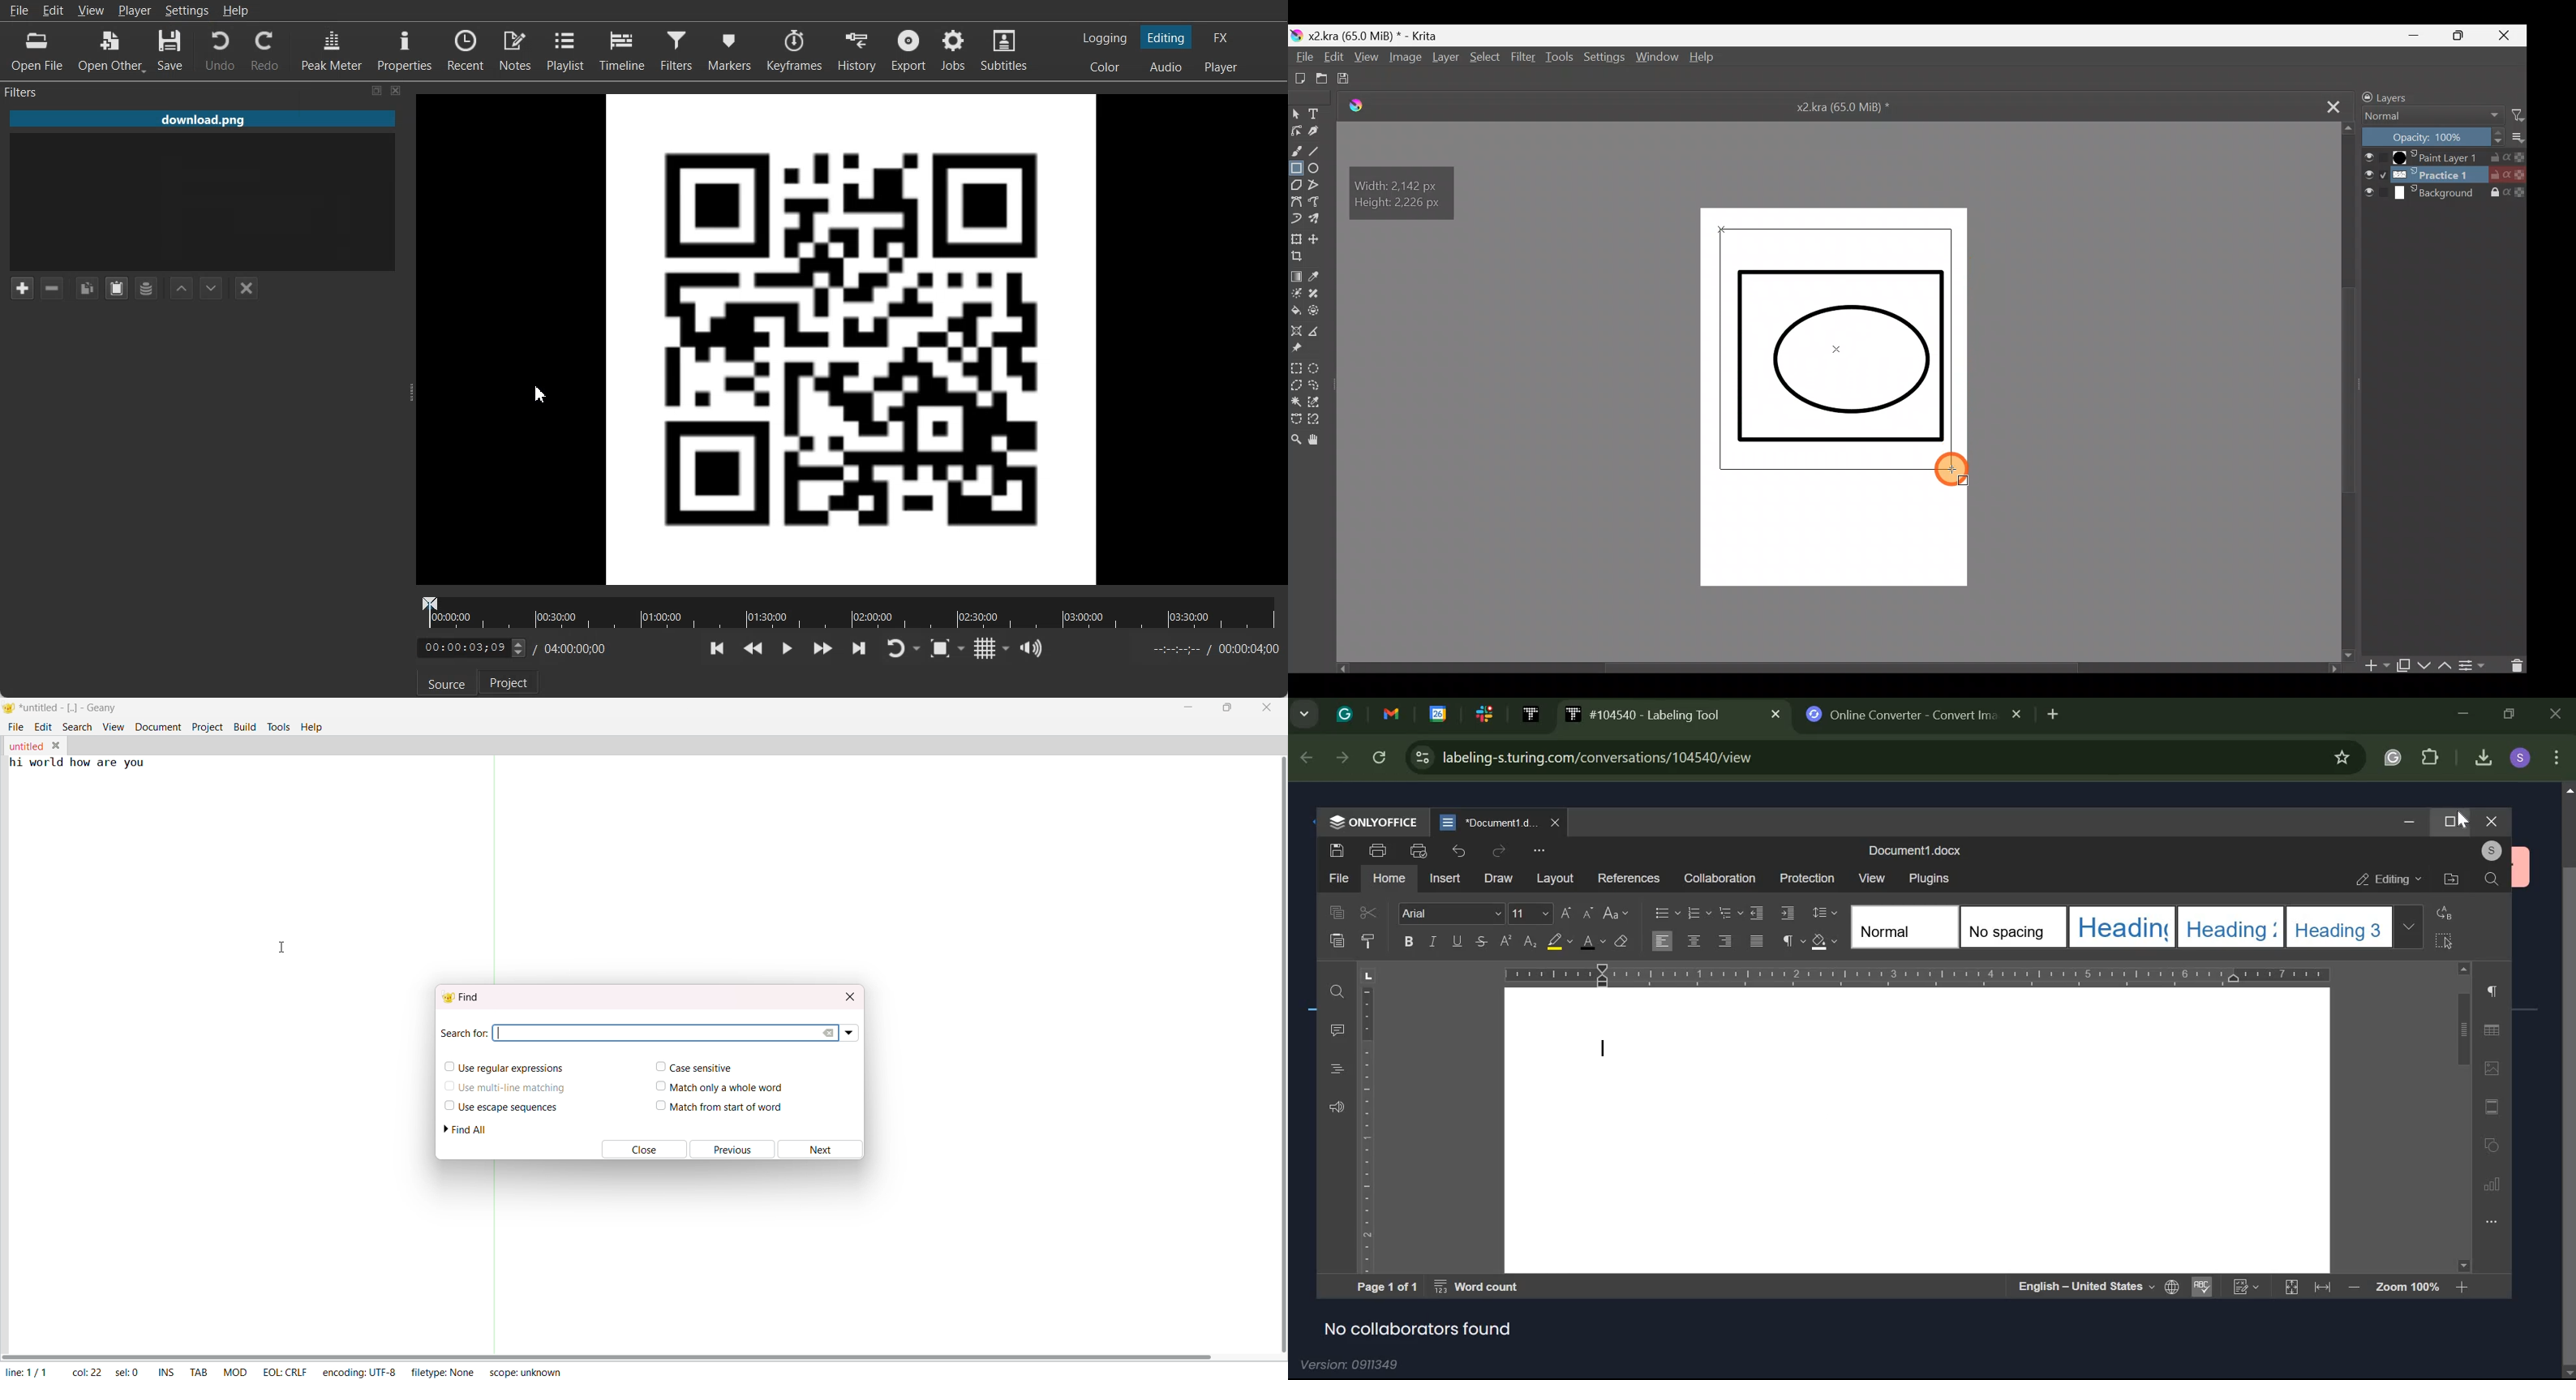 Image resolution: width=2576 pixels, height=1400 pixels. What do you see at coordinates (13, 726) in the screenshot?
I see `file` at bounding box center [13, 726].